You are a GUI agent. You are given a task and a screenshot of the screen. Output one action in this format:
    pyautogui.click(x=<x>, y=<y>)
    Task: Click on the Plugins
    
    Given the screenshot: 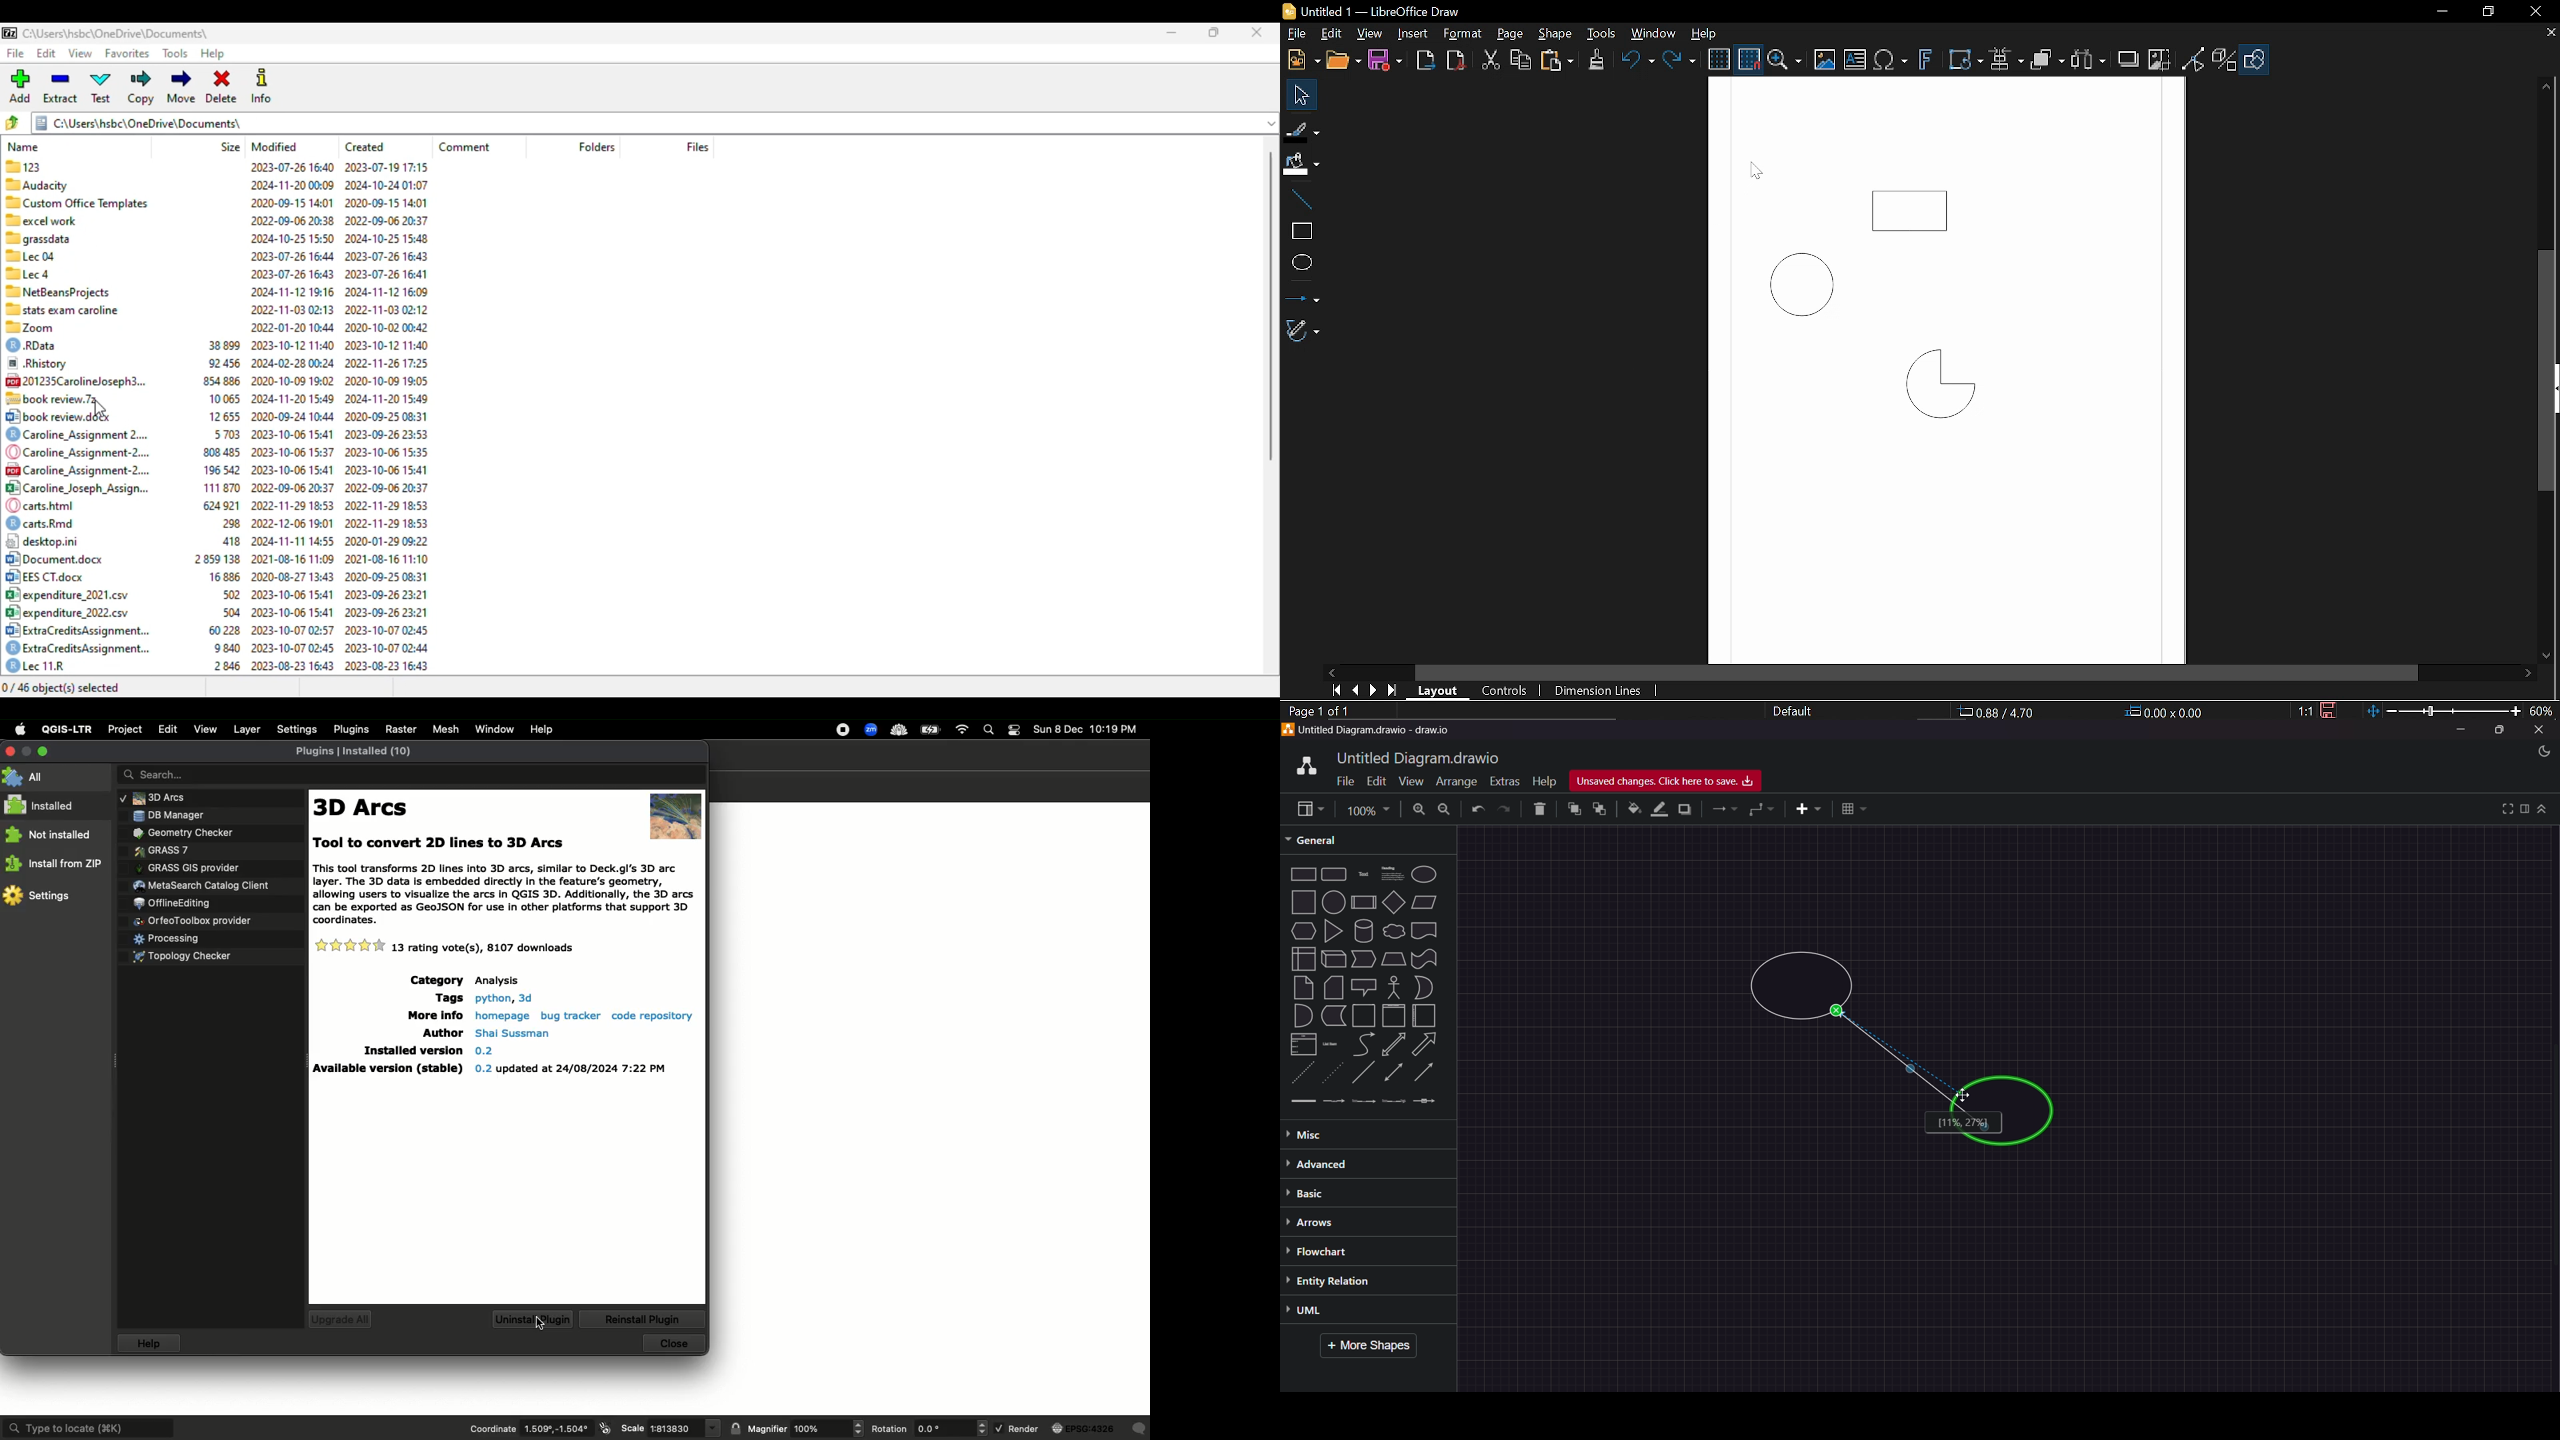 What is the action you would take?
    pyautogui.click(x=193, y=920)
    